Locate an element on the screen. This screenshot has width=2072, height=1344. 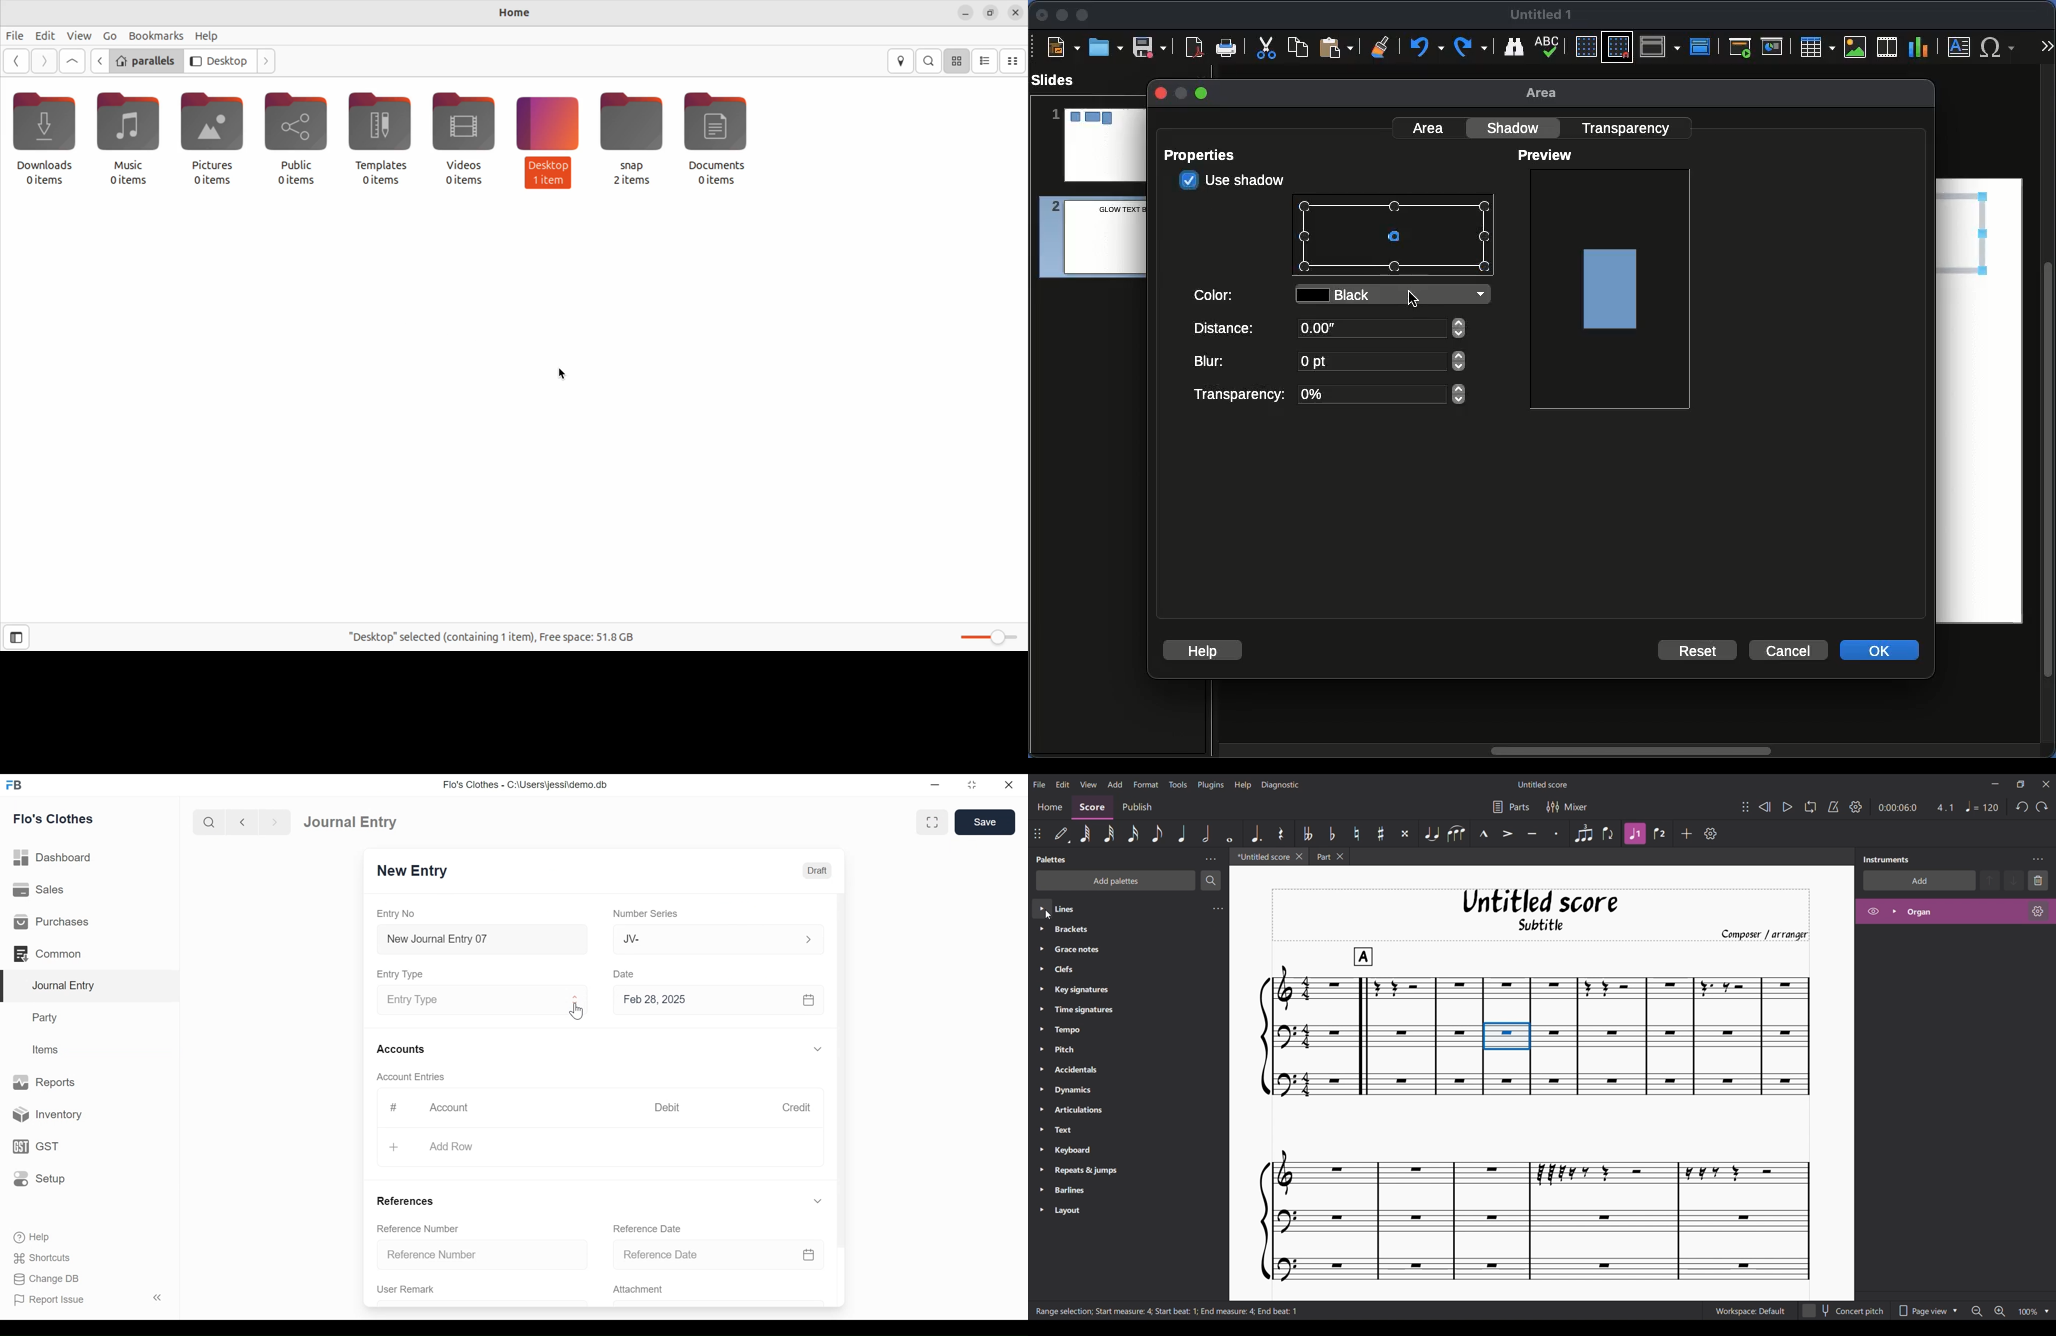
Expand each respective palette is located at coordinates (1041, 1054).